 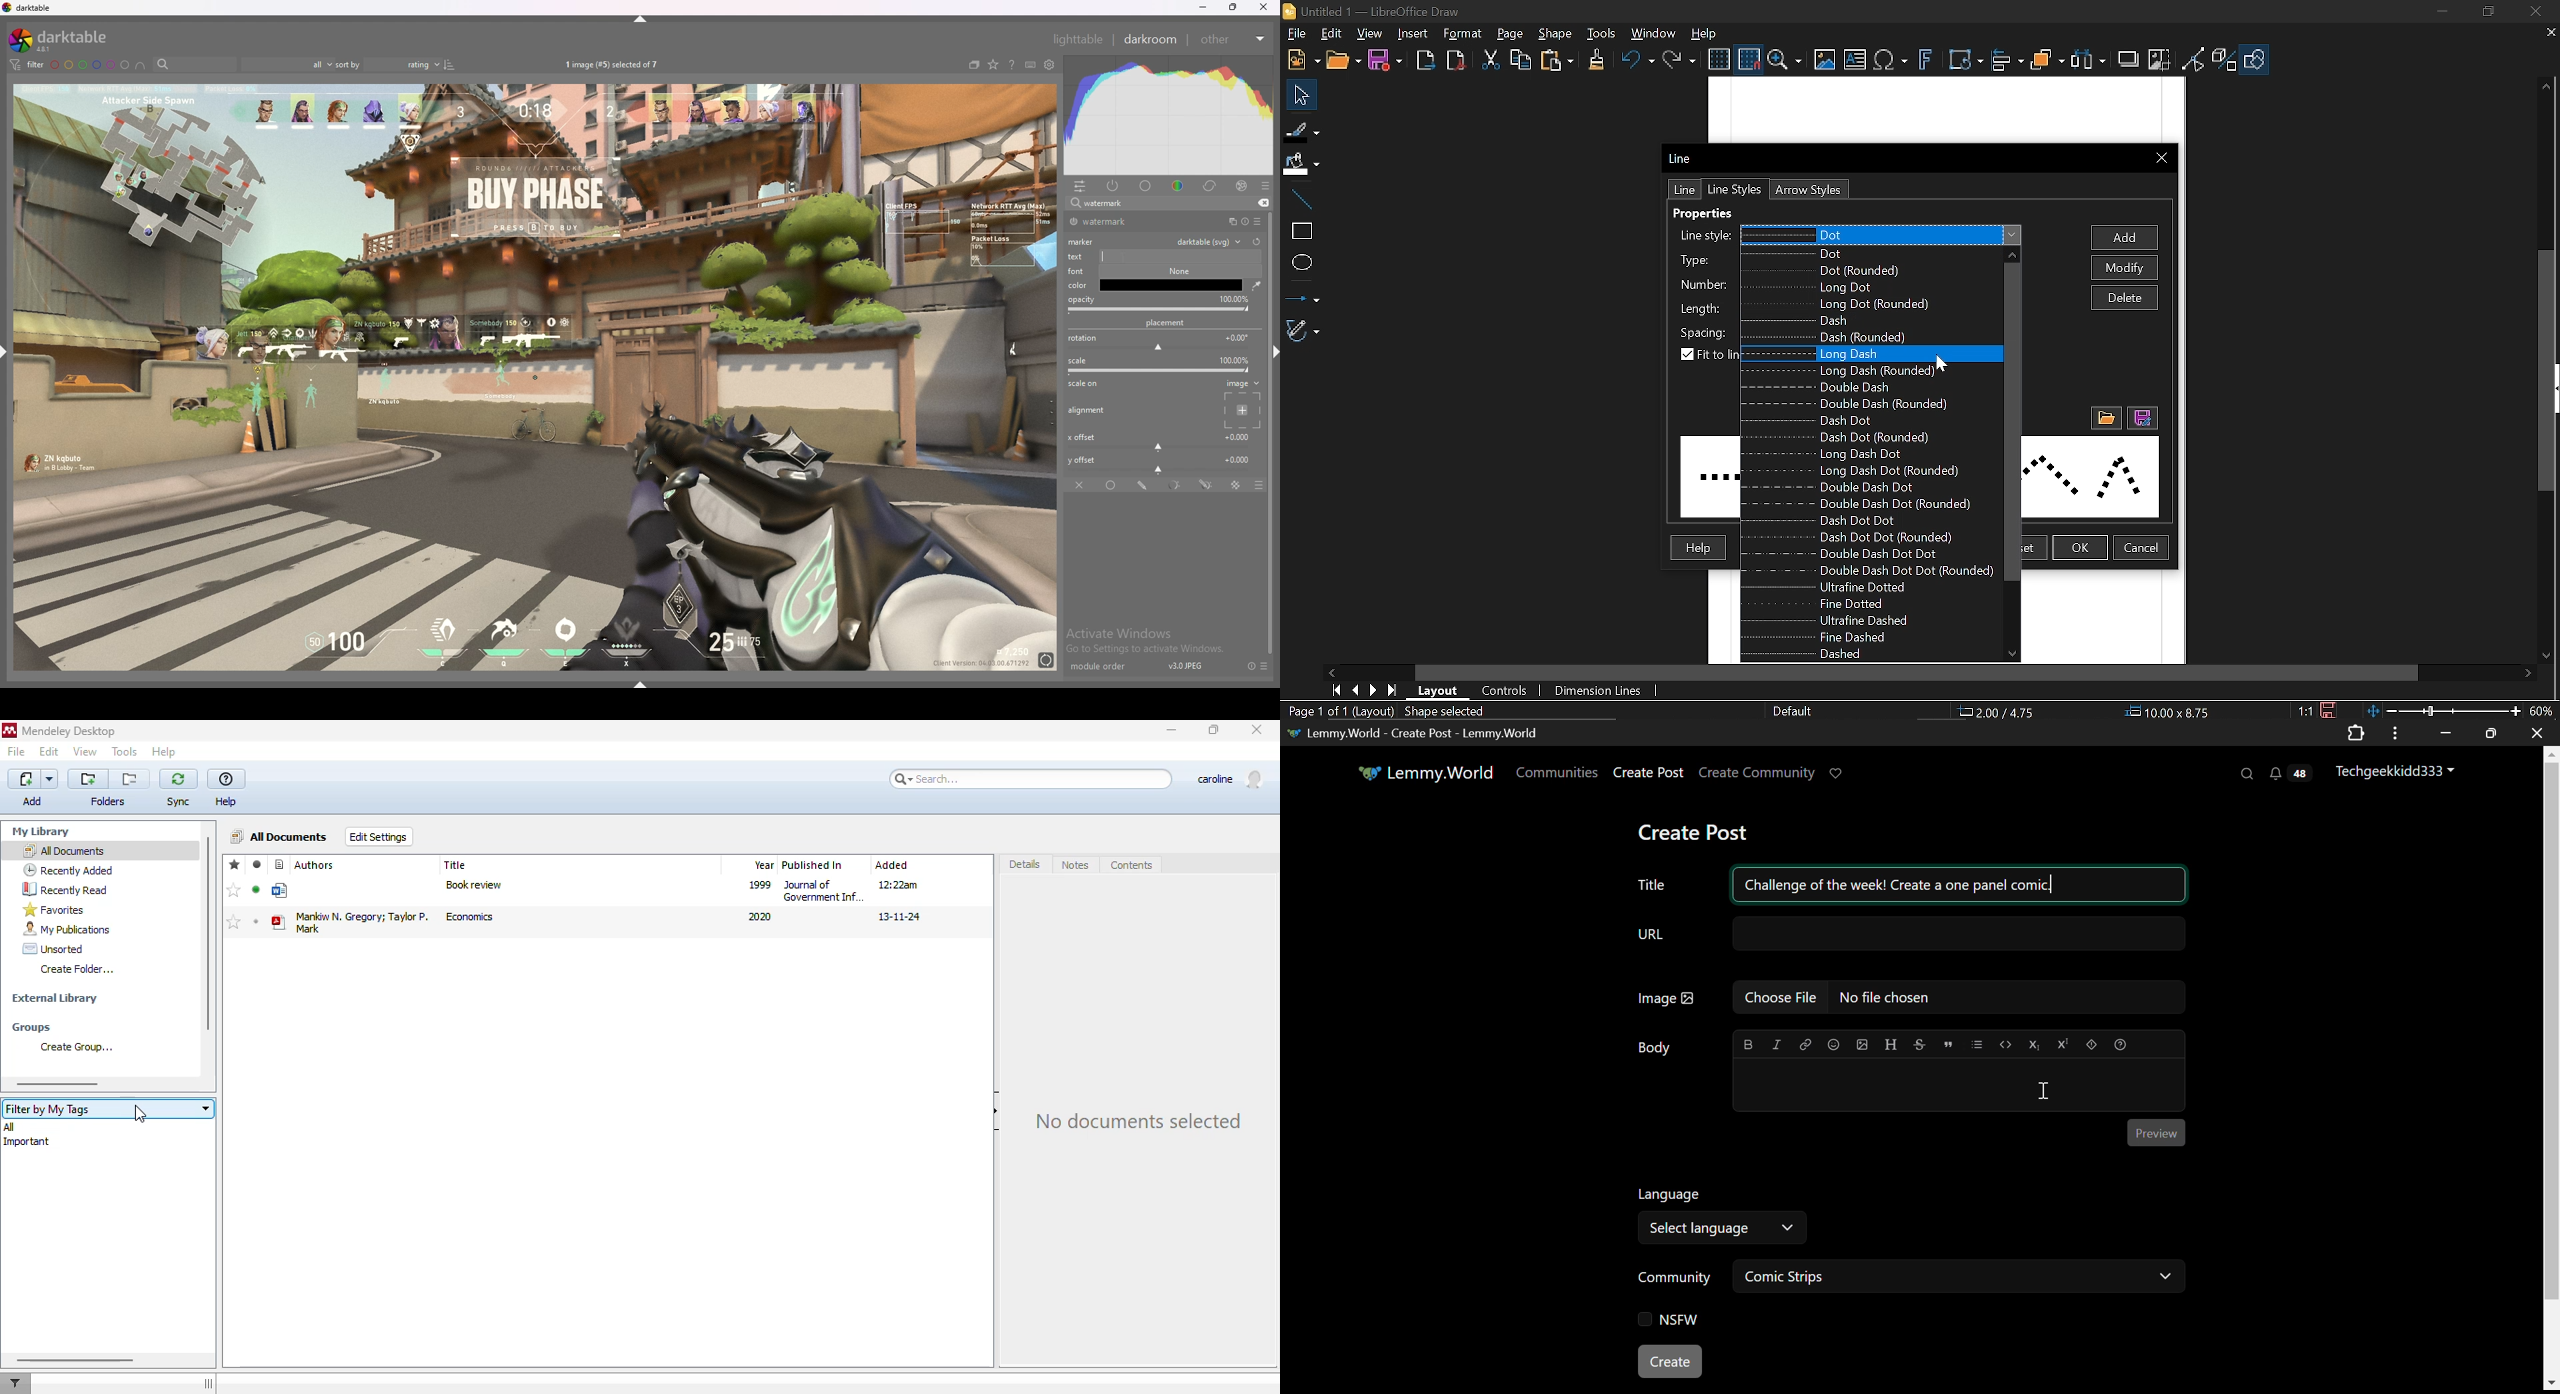 What do you see at coordinates (1681, 59) in the screenshot?
I see `Redo` at bounding box center [1681, 59].